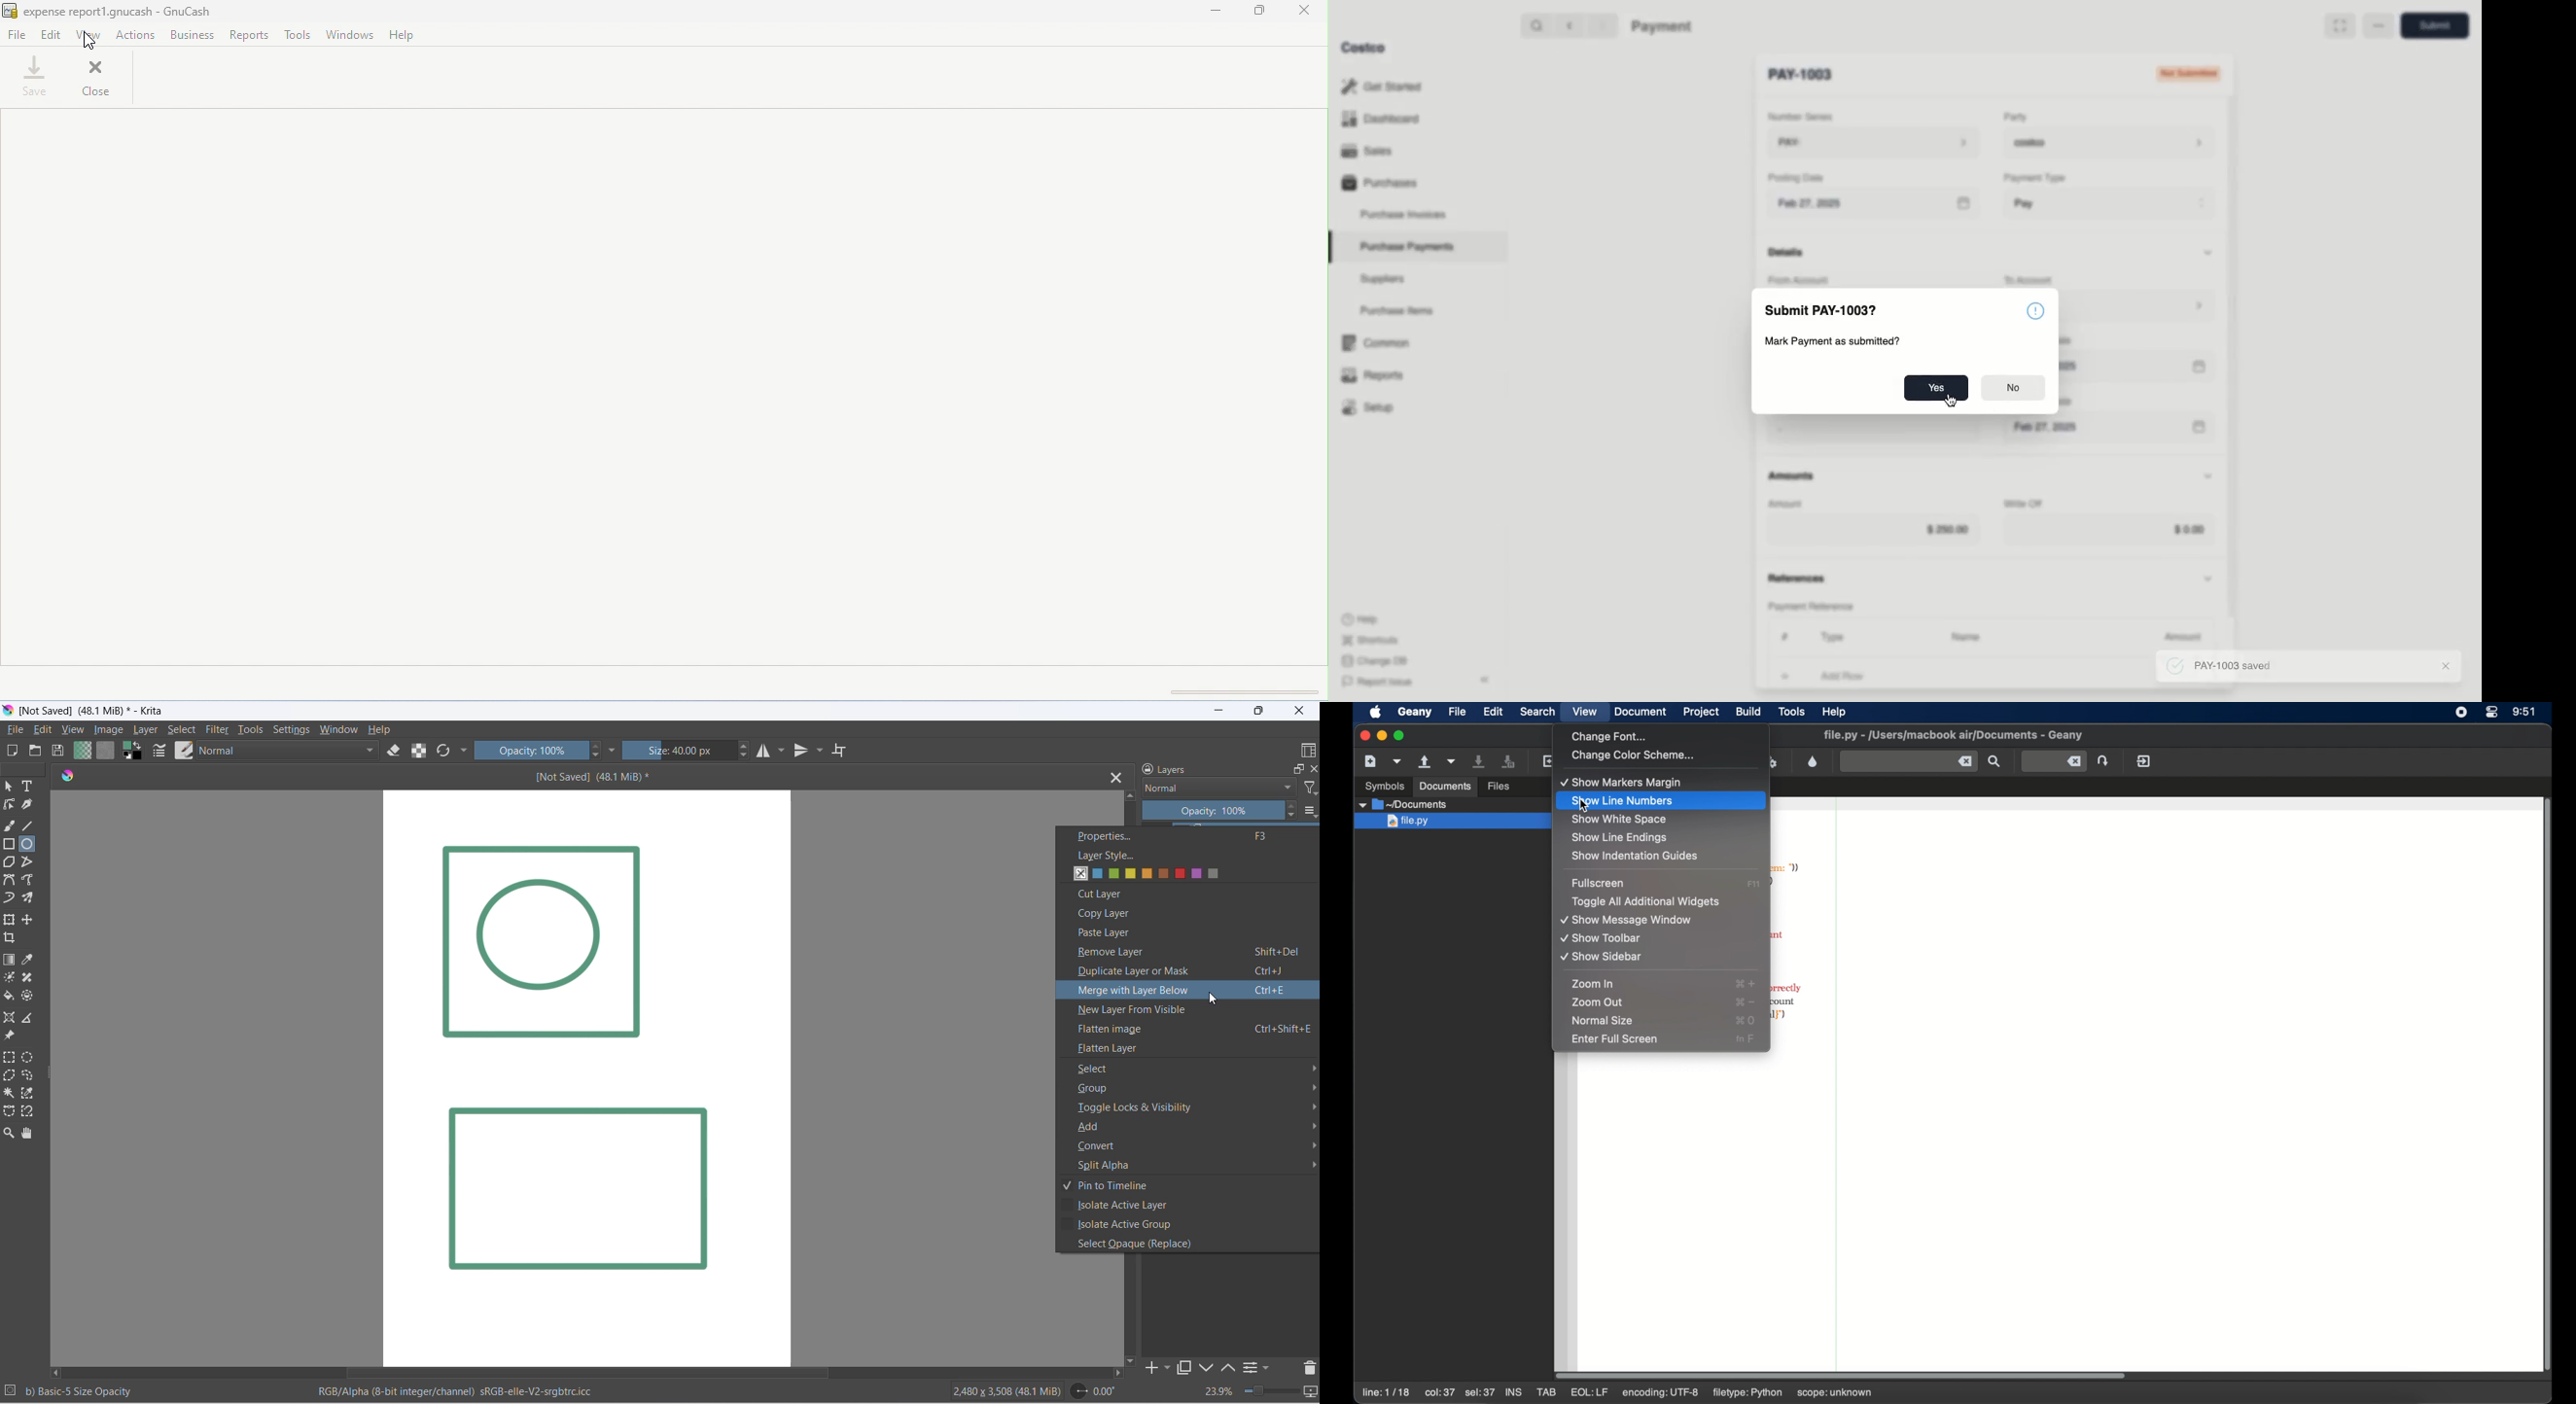  Describe the element at coordinates (1185, 1186) in the screenshot. I see `pin to timeline` at that location.